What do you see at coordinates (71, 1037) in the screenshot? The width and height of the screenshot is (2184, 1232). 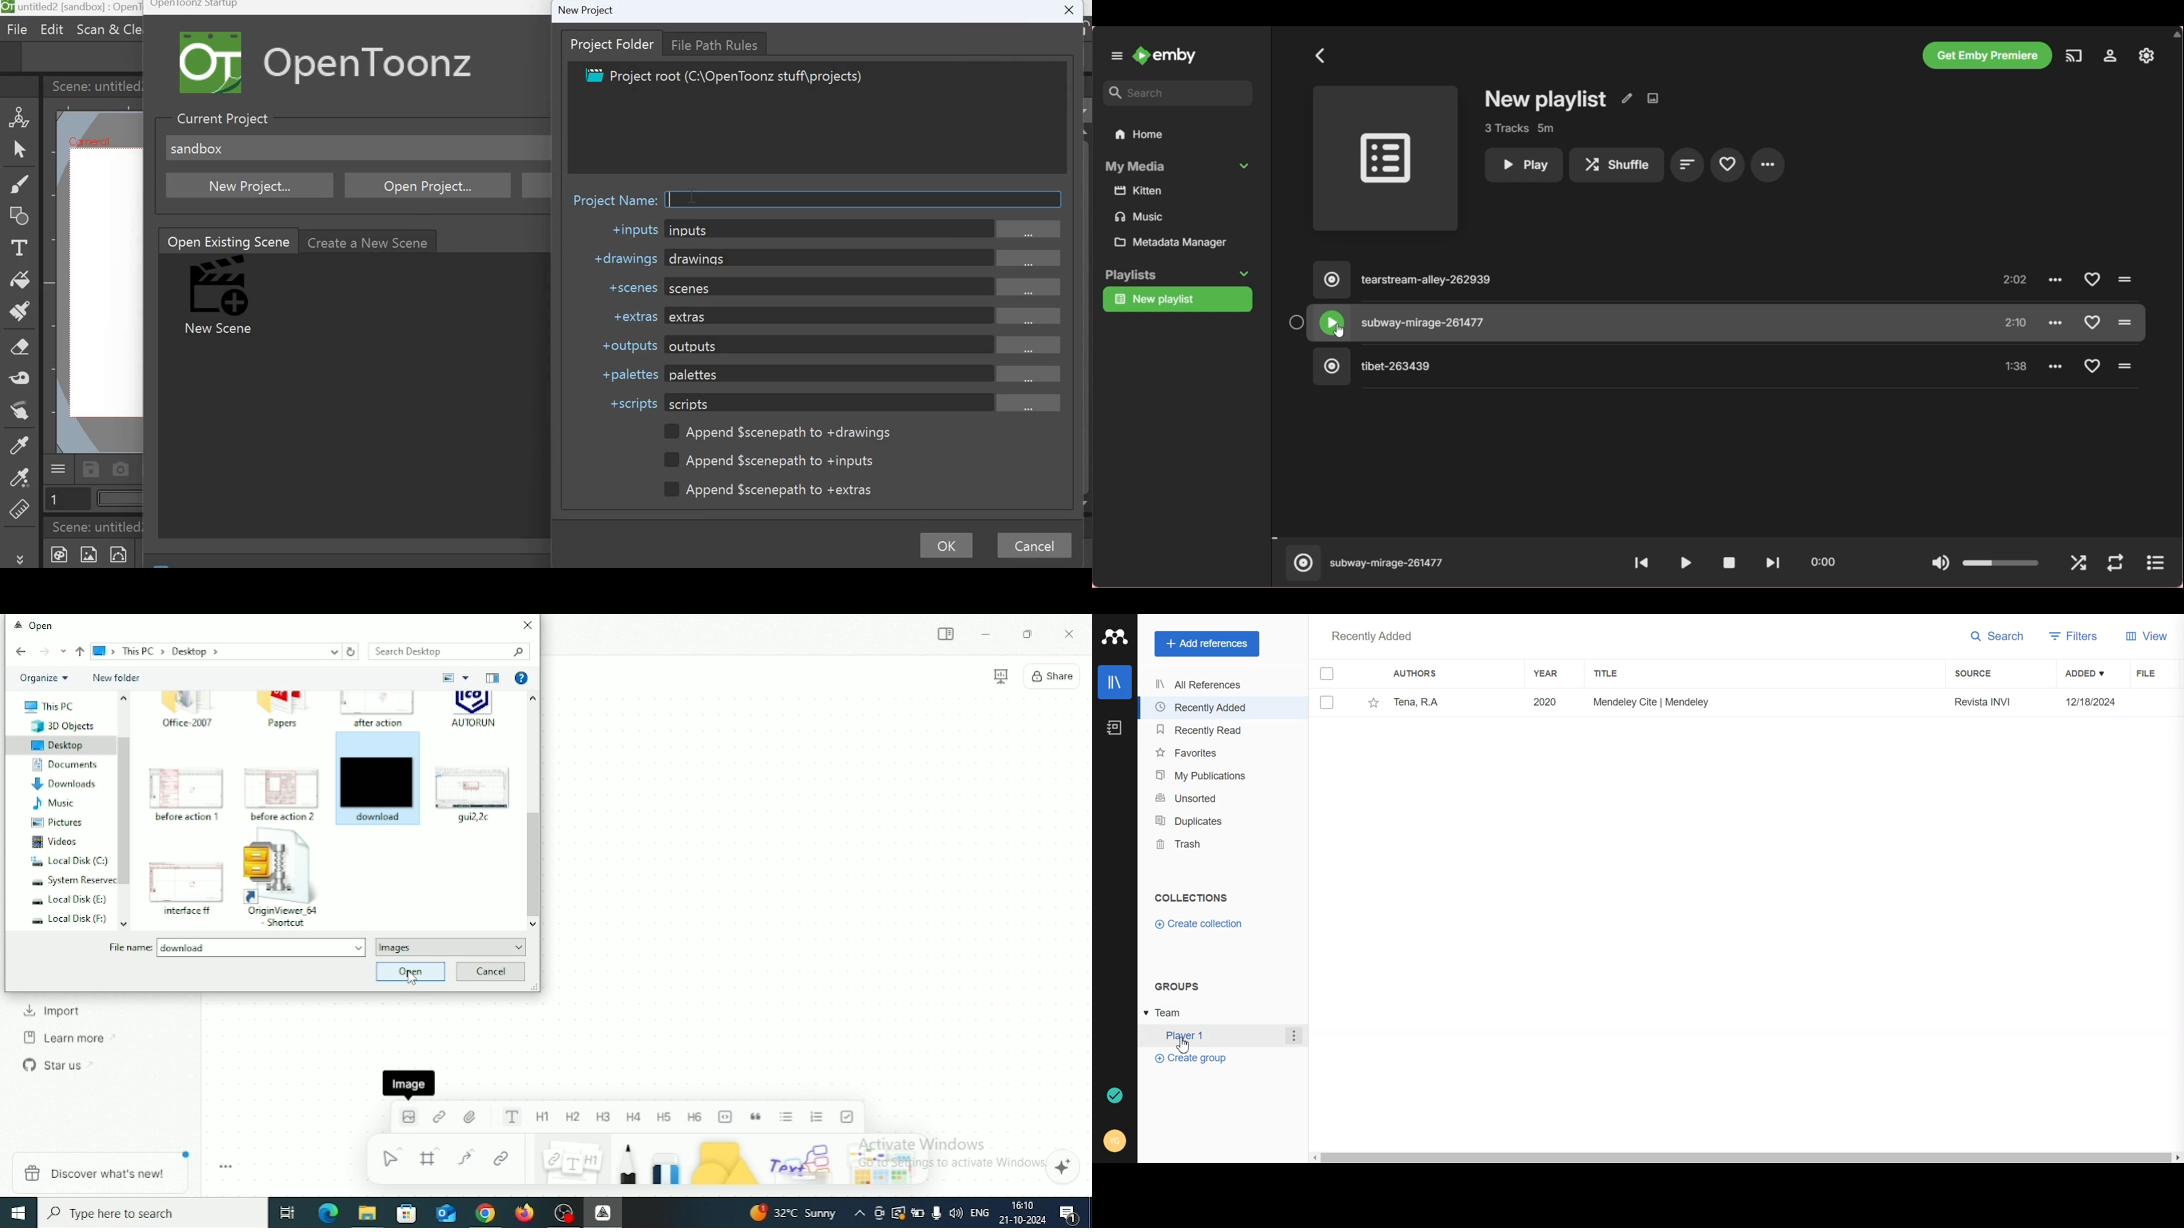 I see `Learn more` at bounding box center [71, 1037].